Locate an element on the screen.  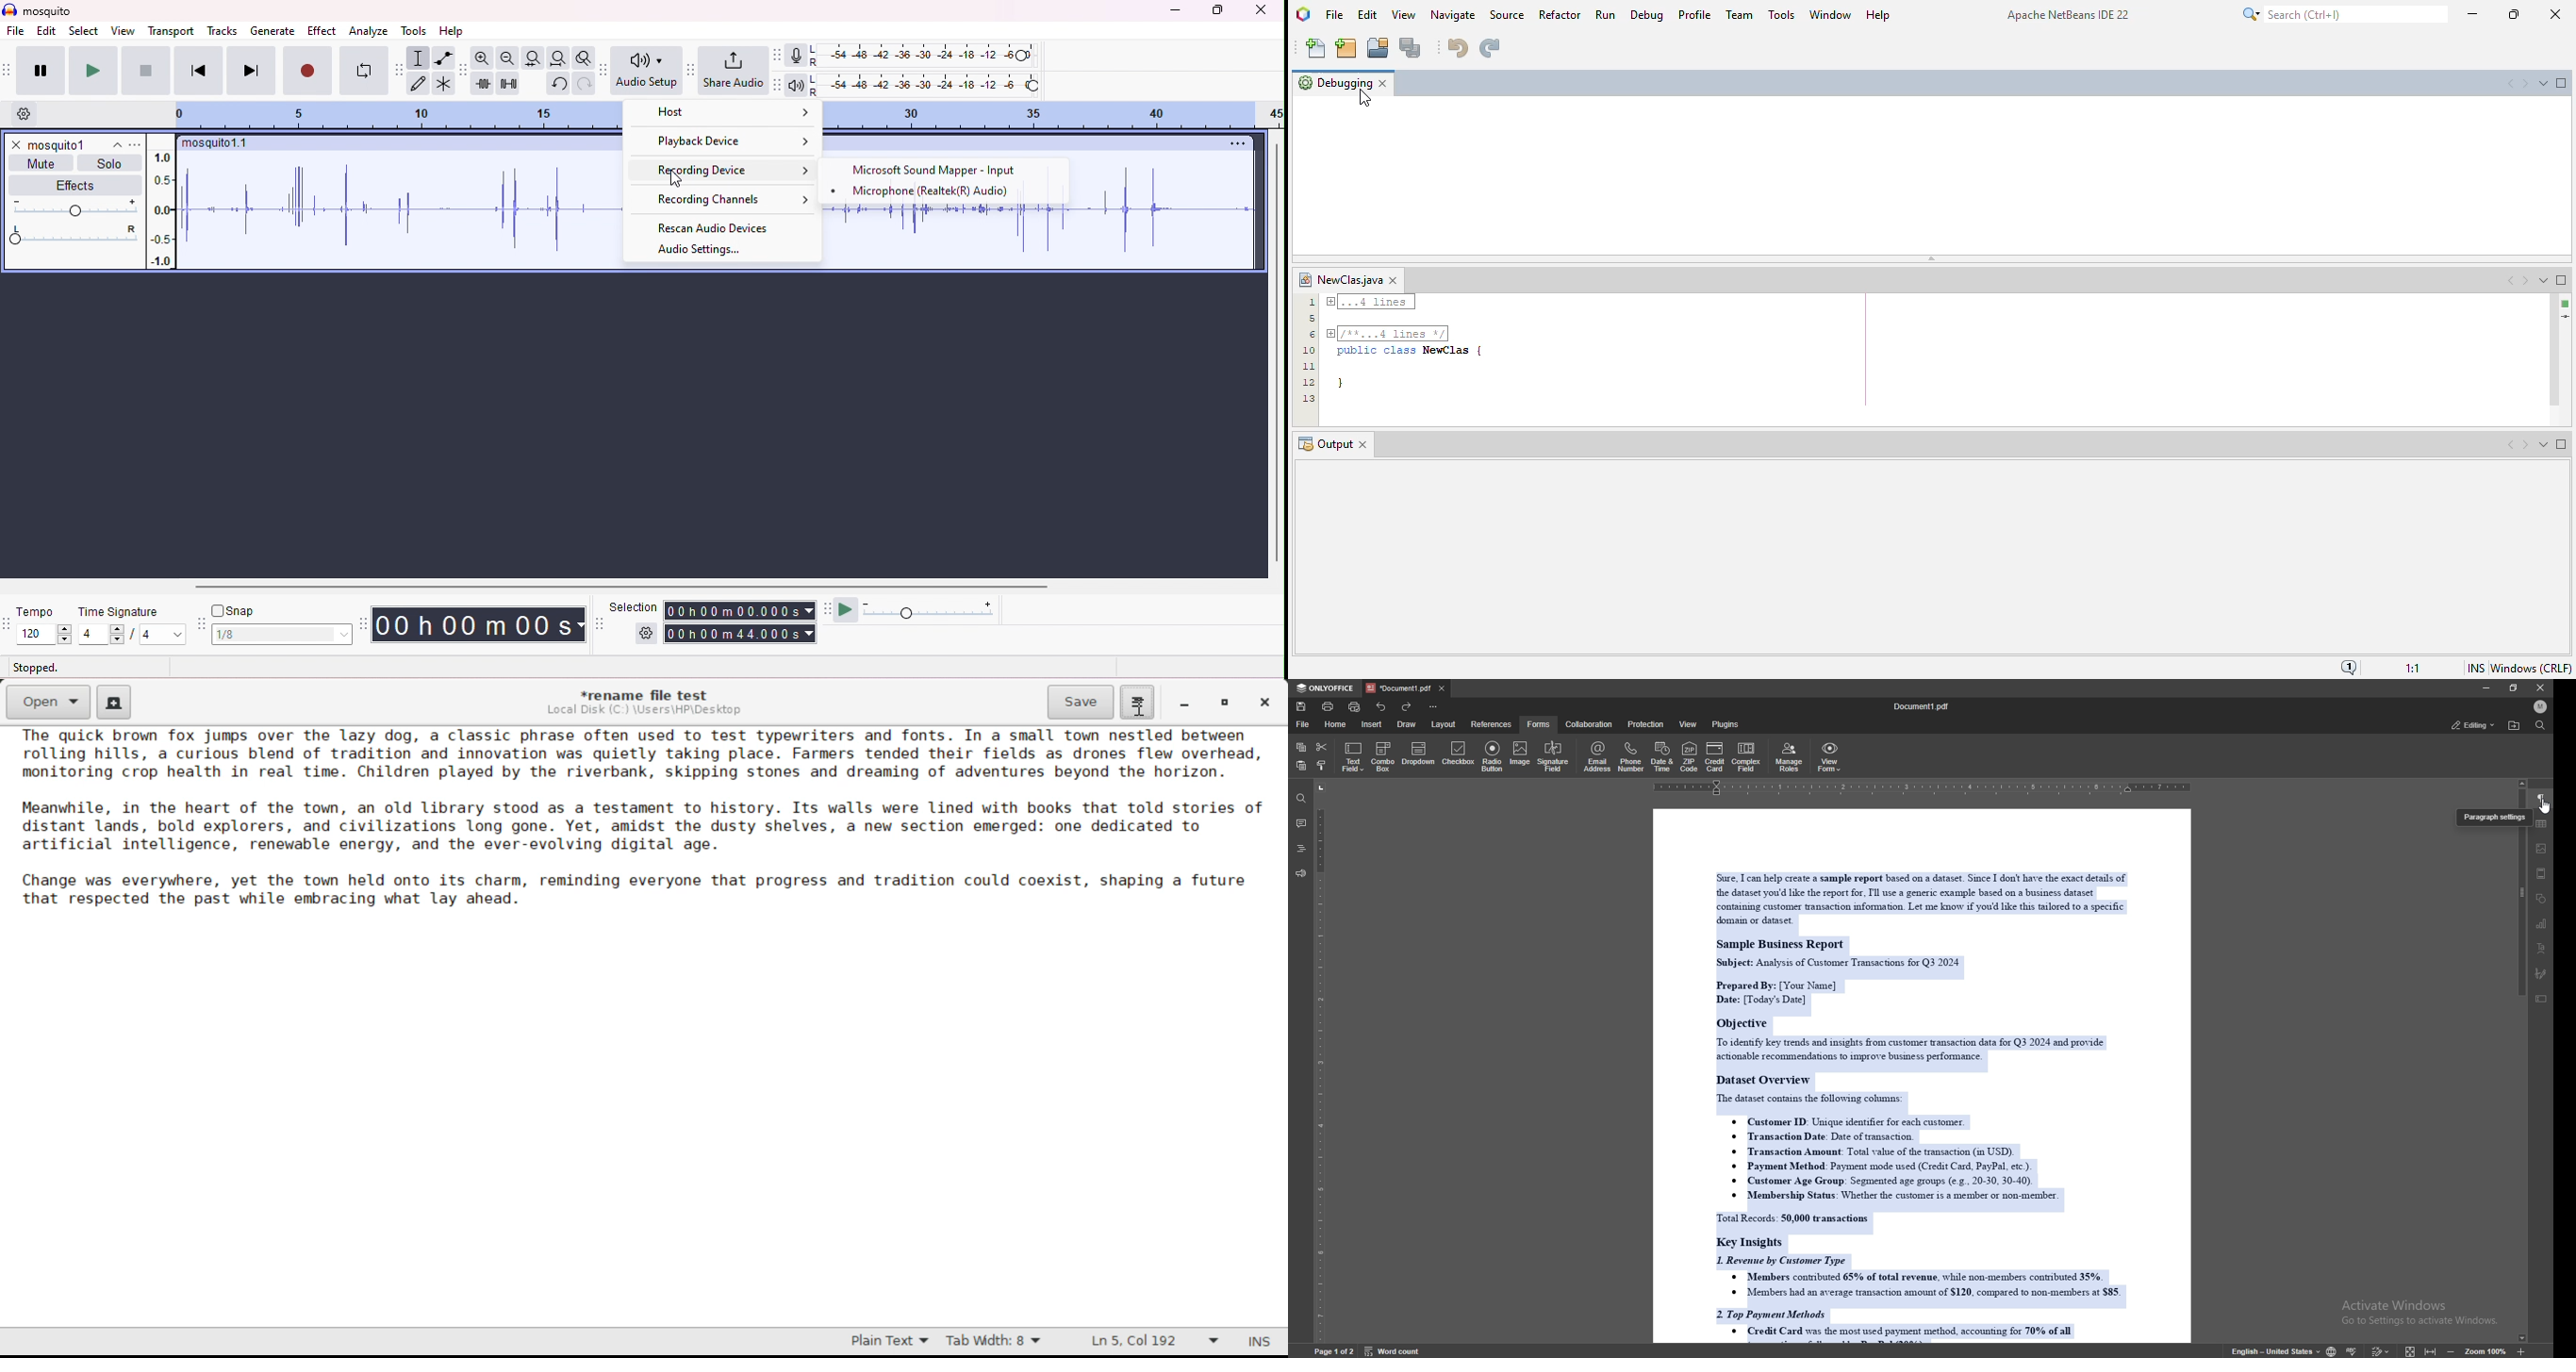
complex field is located at coordinates (1748, 757).